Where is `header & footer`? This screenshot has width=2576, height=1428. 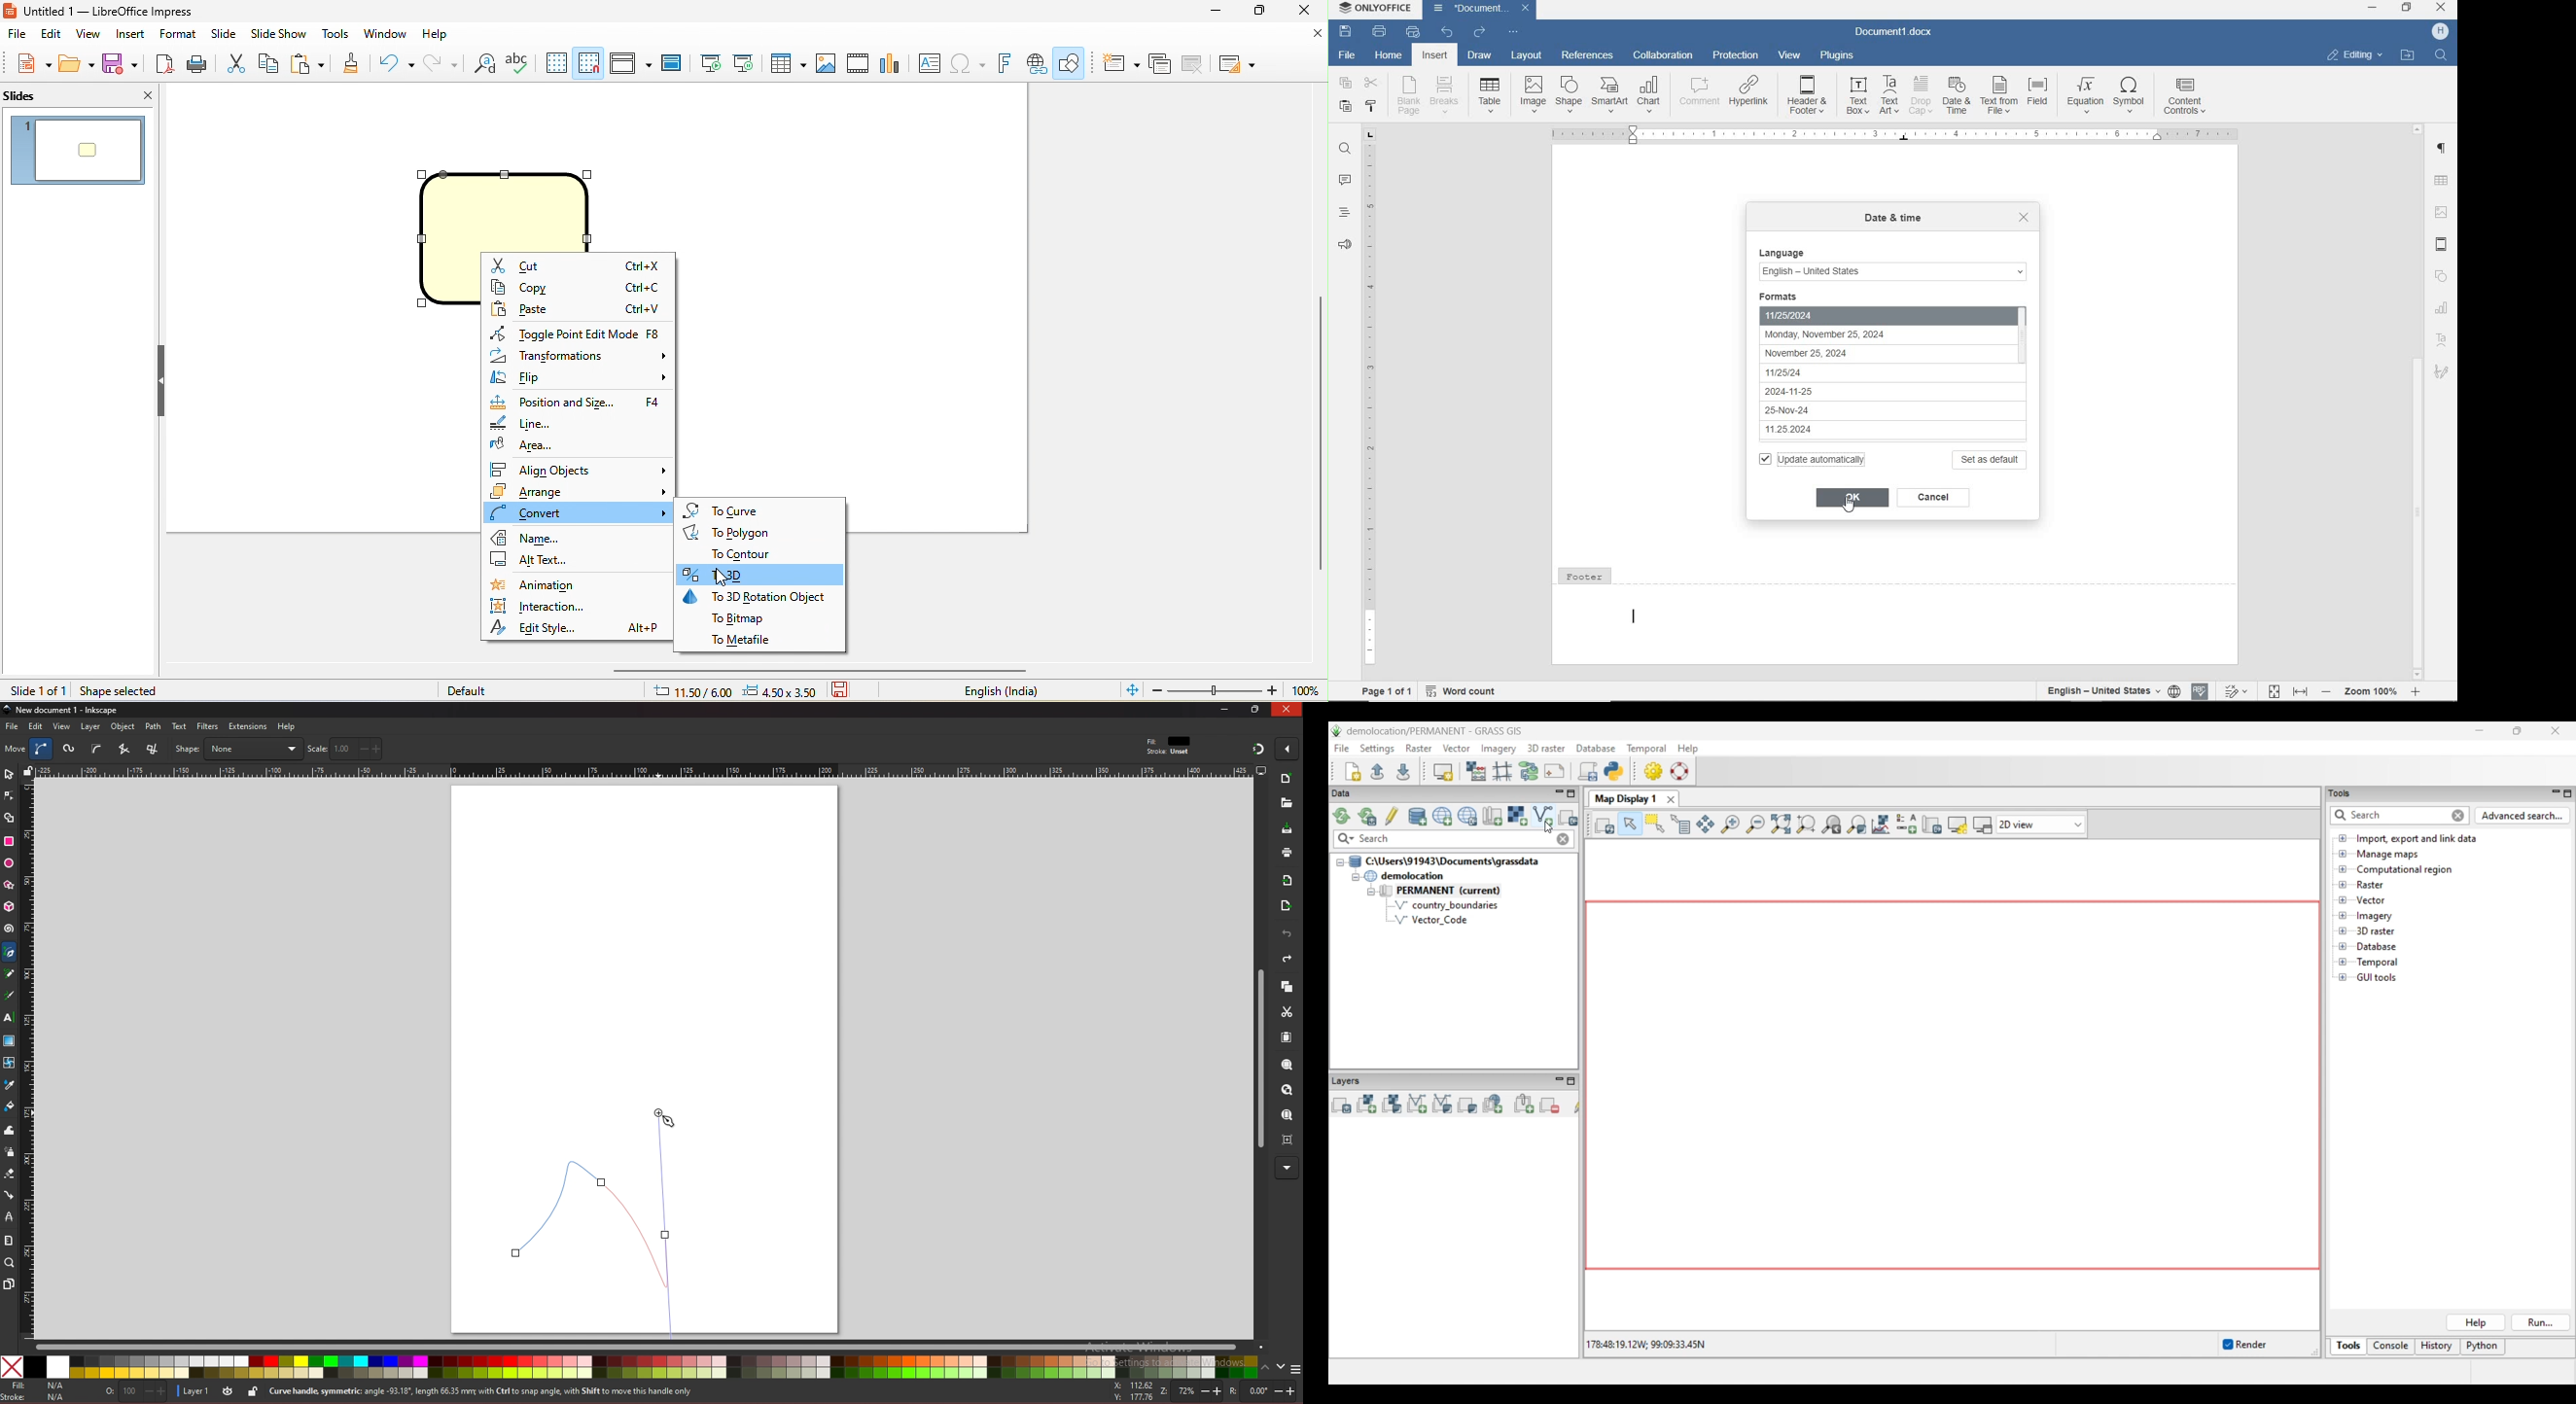 header & footer is located at coordinates (1809, 95).